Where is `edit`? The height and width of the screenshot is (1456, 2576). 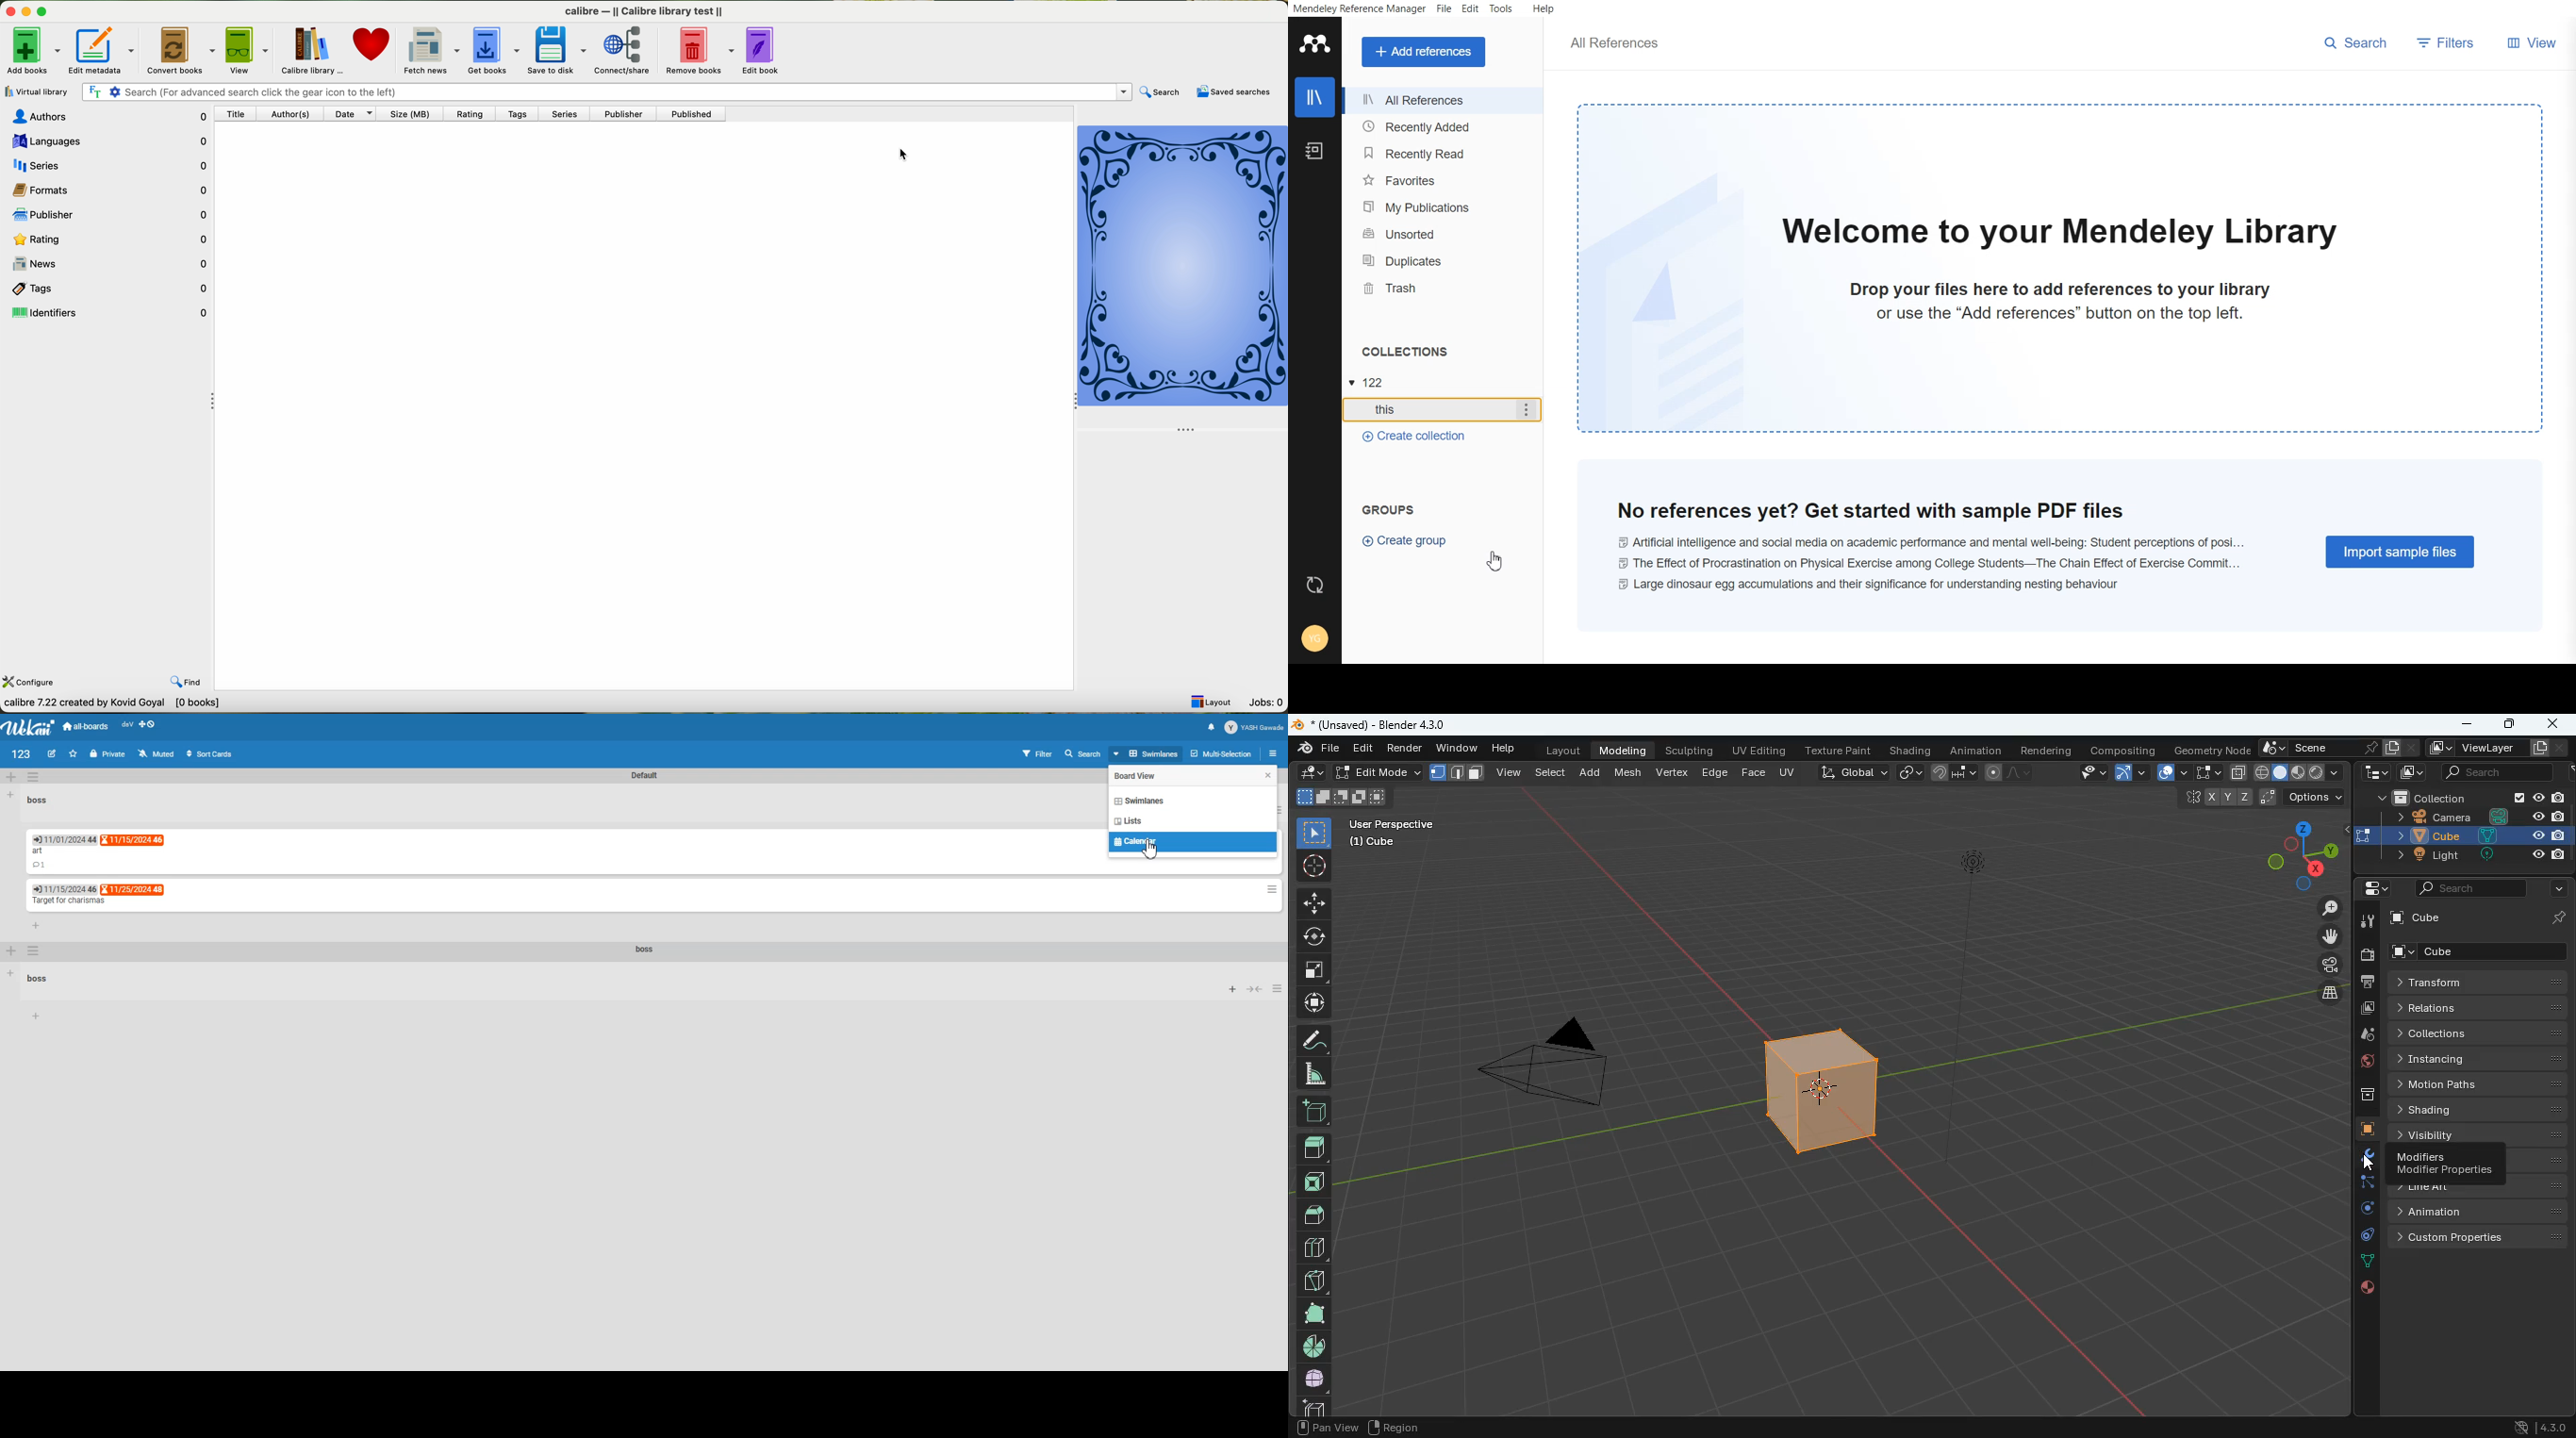
edit is located at coordinates (2084, 774).